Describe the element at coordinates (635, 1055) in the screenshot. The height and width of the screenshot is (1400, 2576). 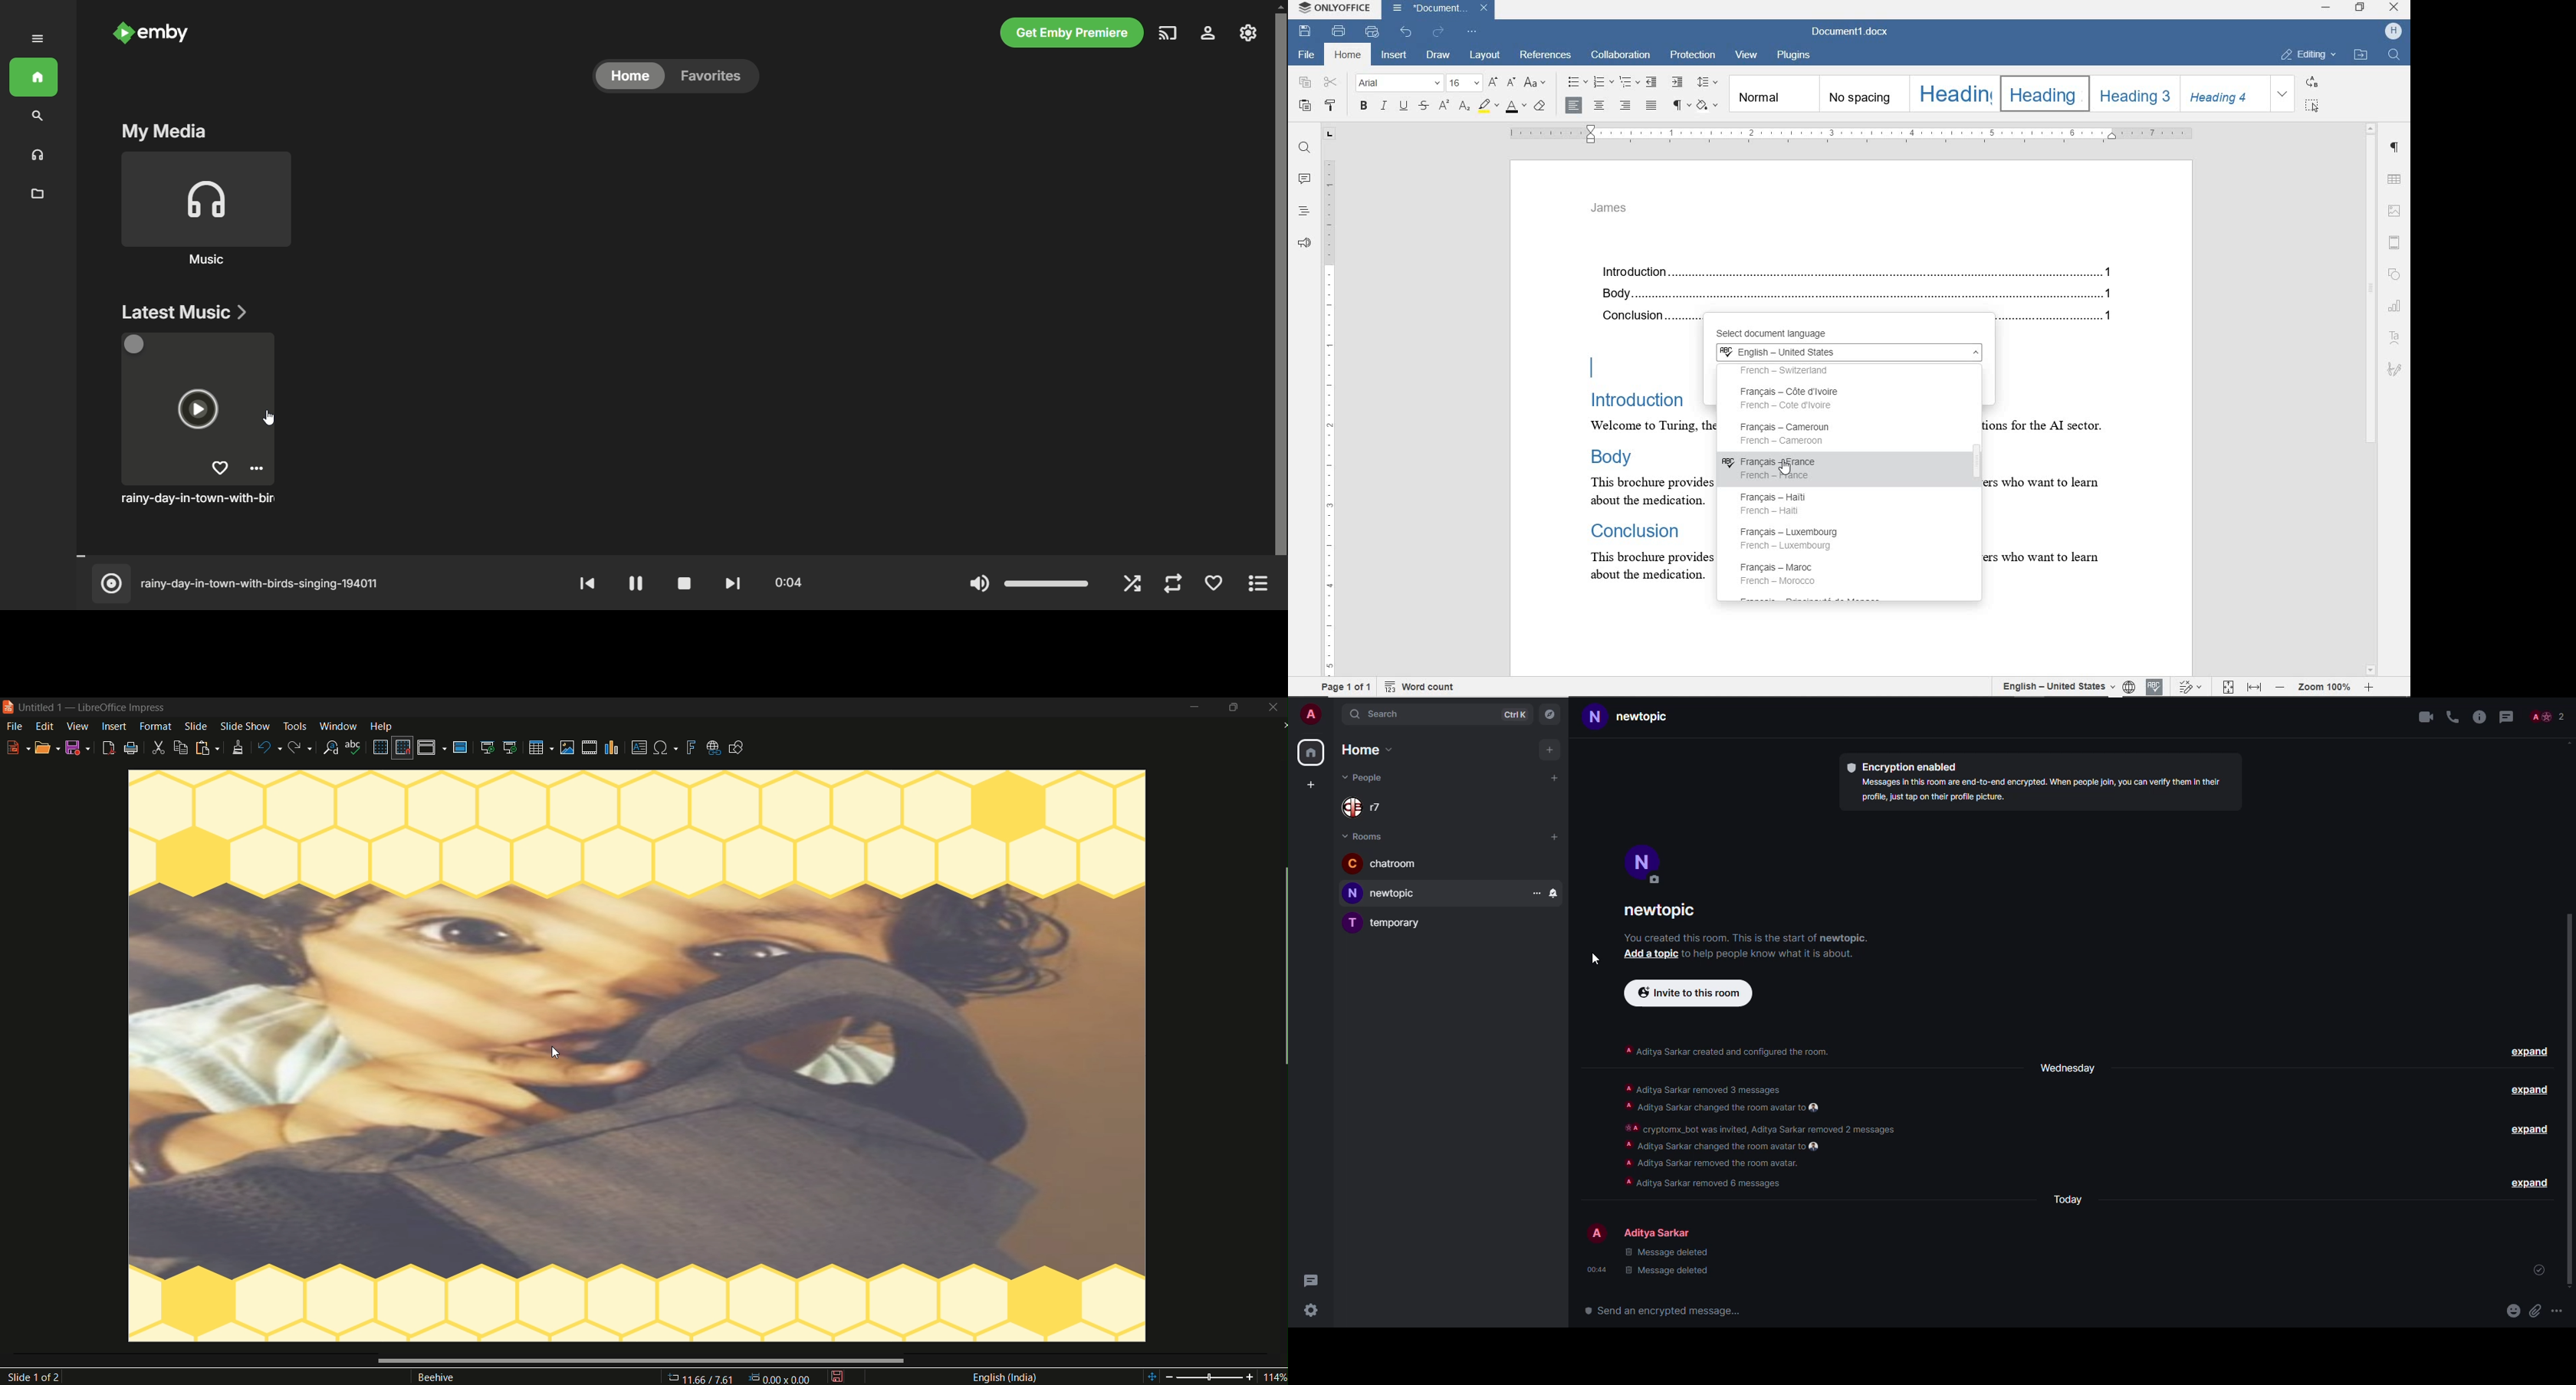
I see `image` at that location.